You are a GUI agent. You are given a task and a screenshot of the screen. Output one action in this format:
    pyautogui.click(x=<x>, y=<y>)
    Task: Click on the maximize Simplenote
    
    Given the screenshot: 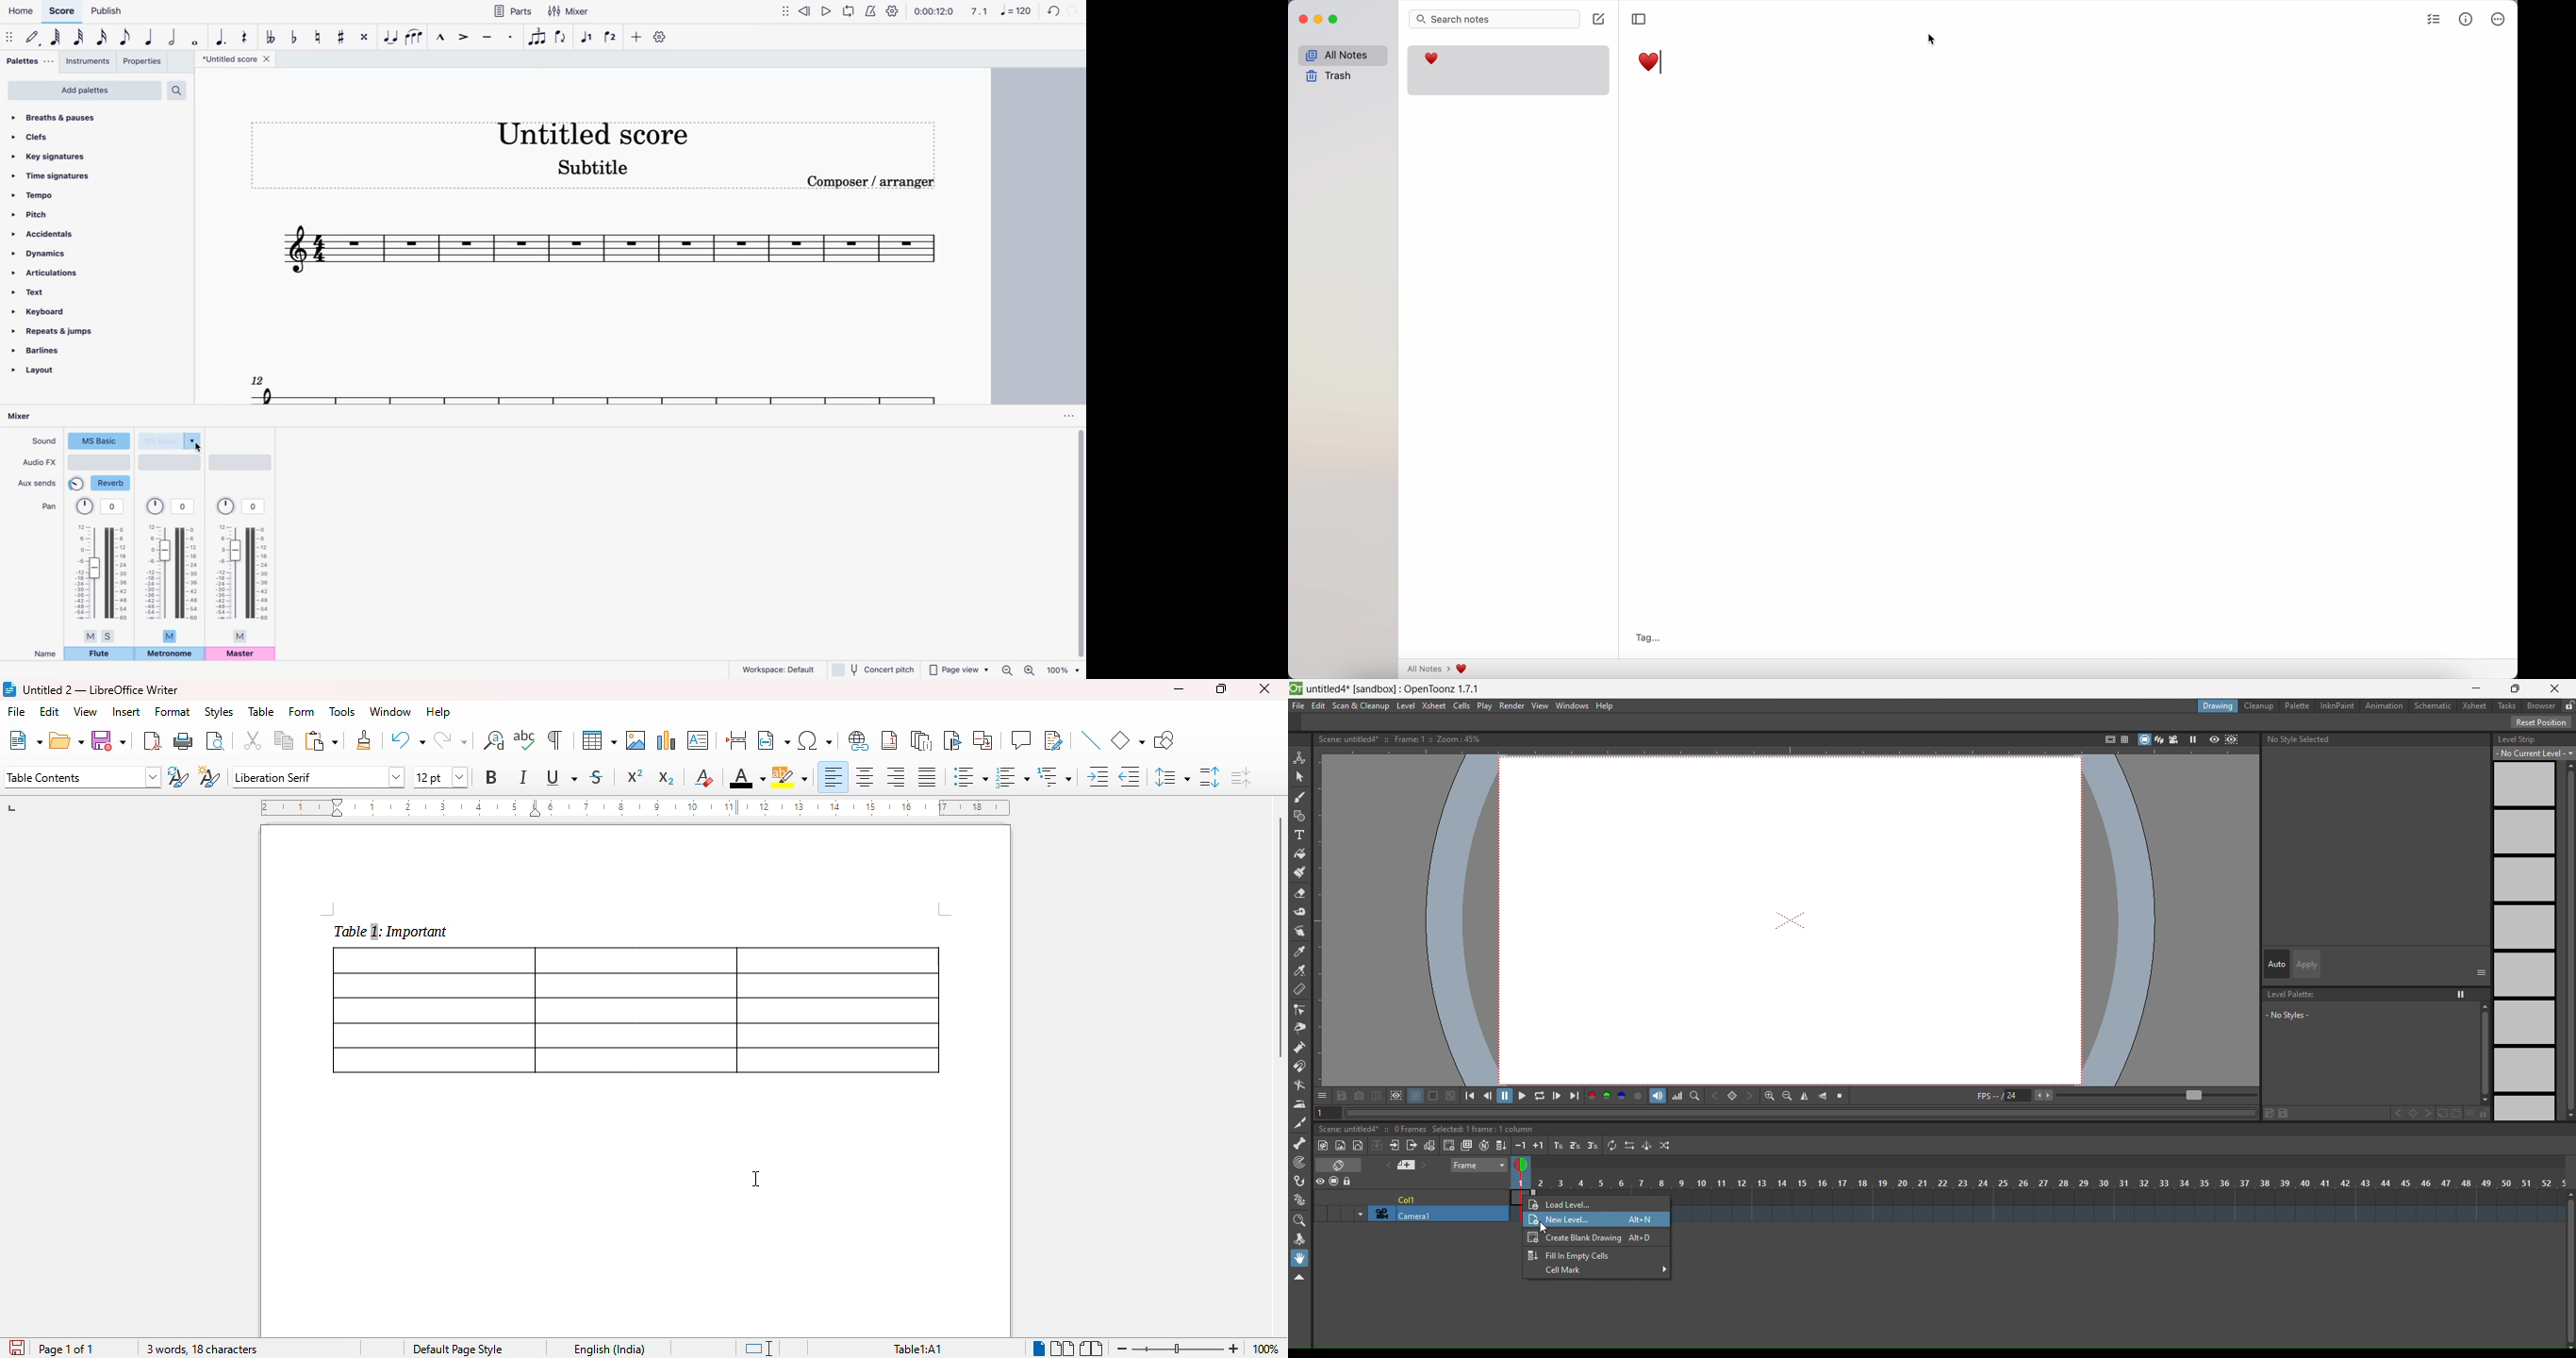 What is the action you would take?
    pyautogui.click(x=1335, y=19)
    